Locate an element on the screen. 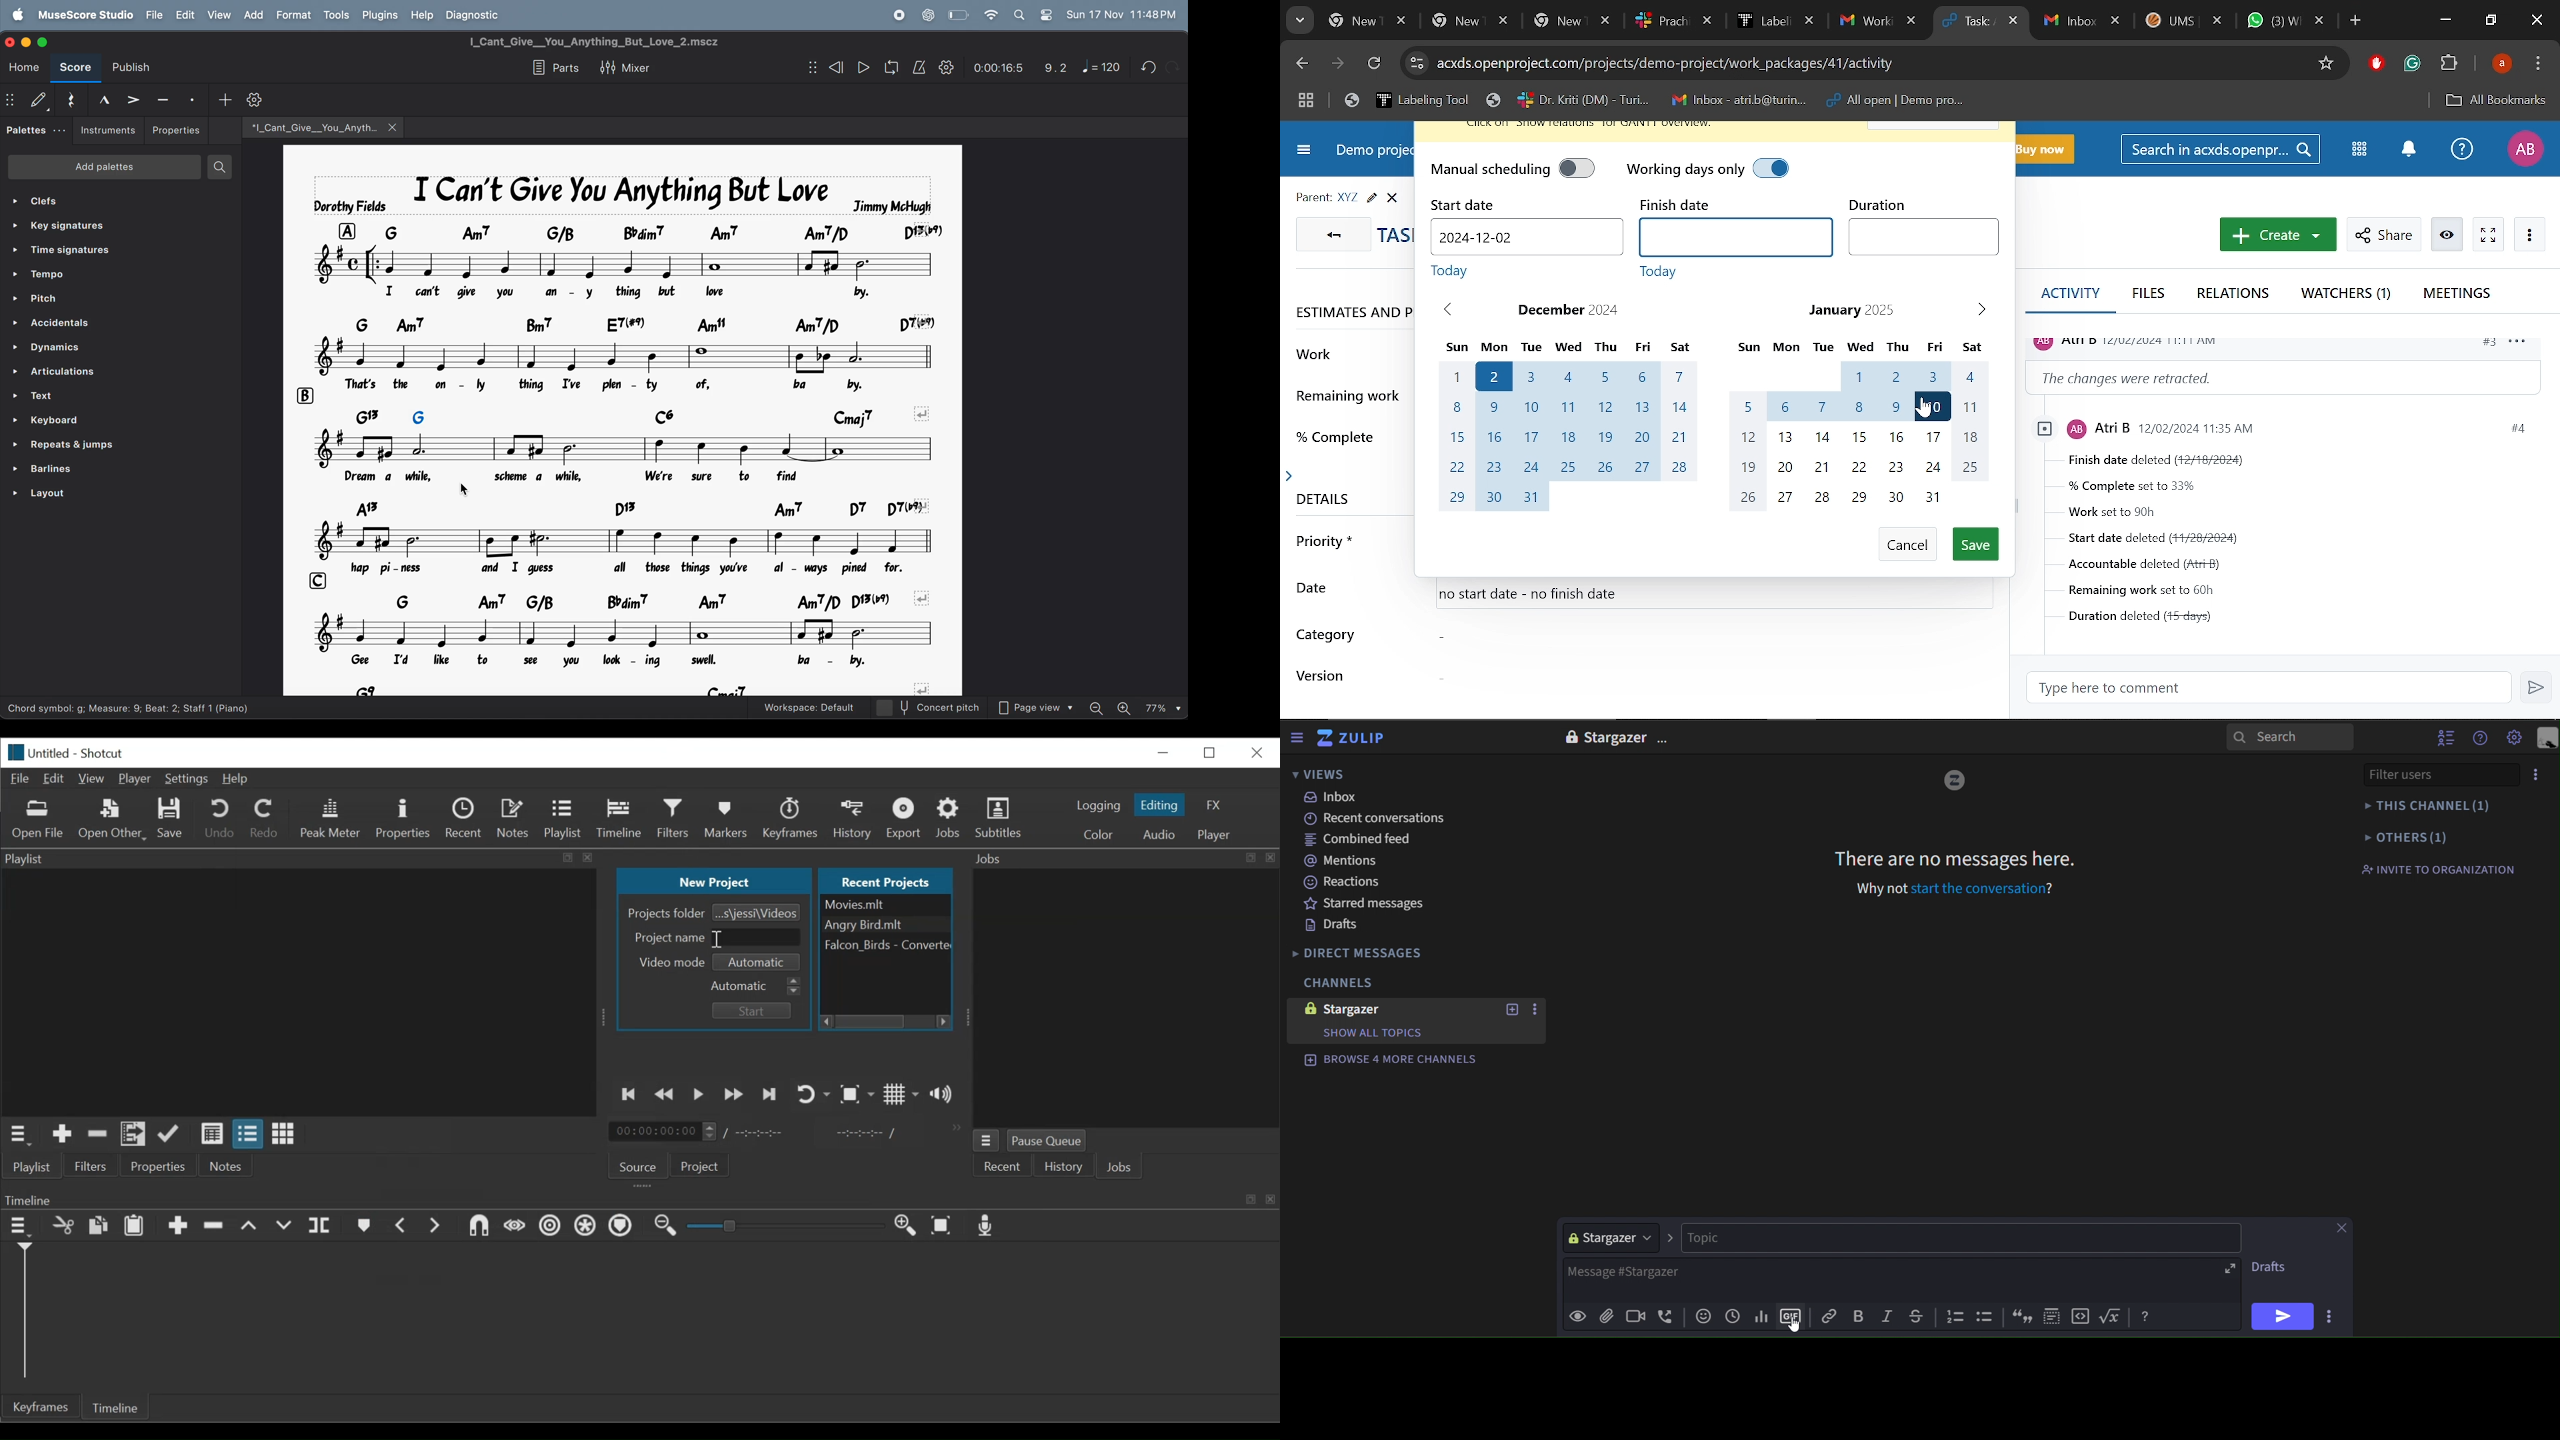 This screenshot has width=2576, height=1456. settings playback is located at coordinates (947, 67).